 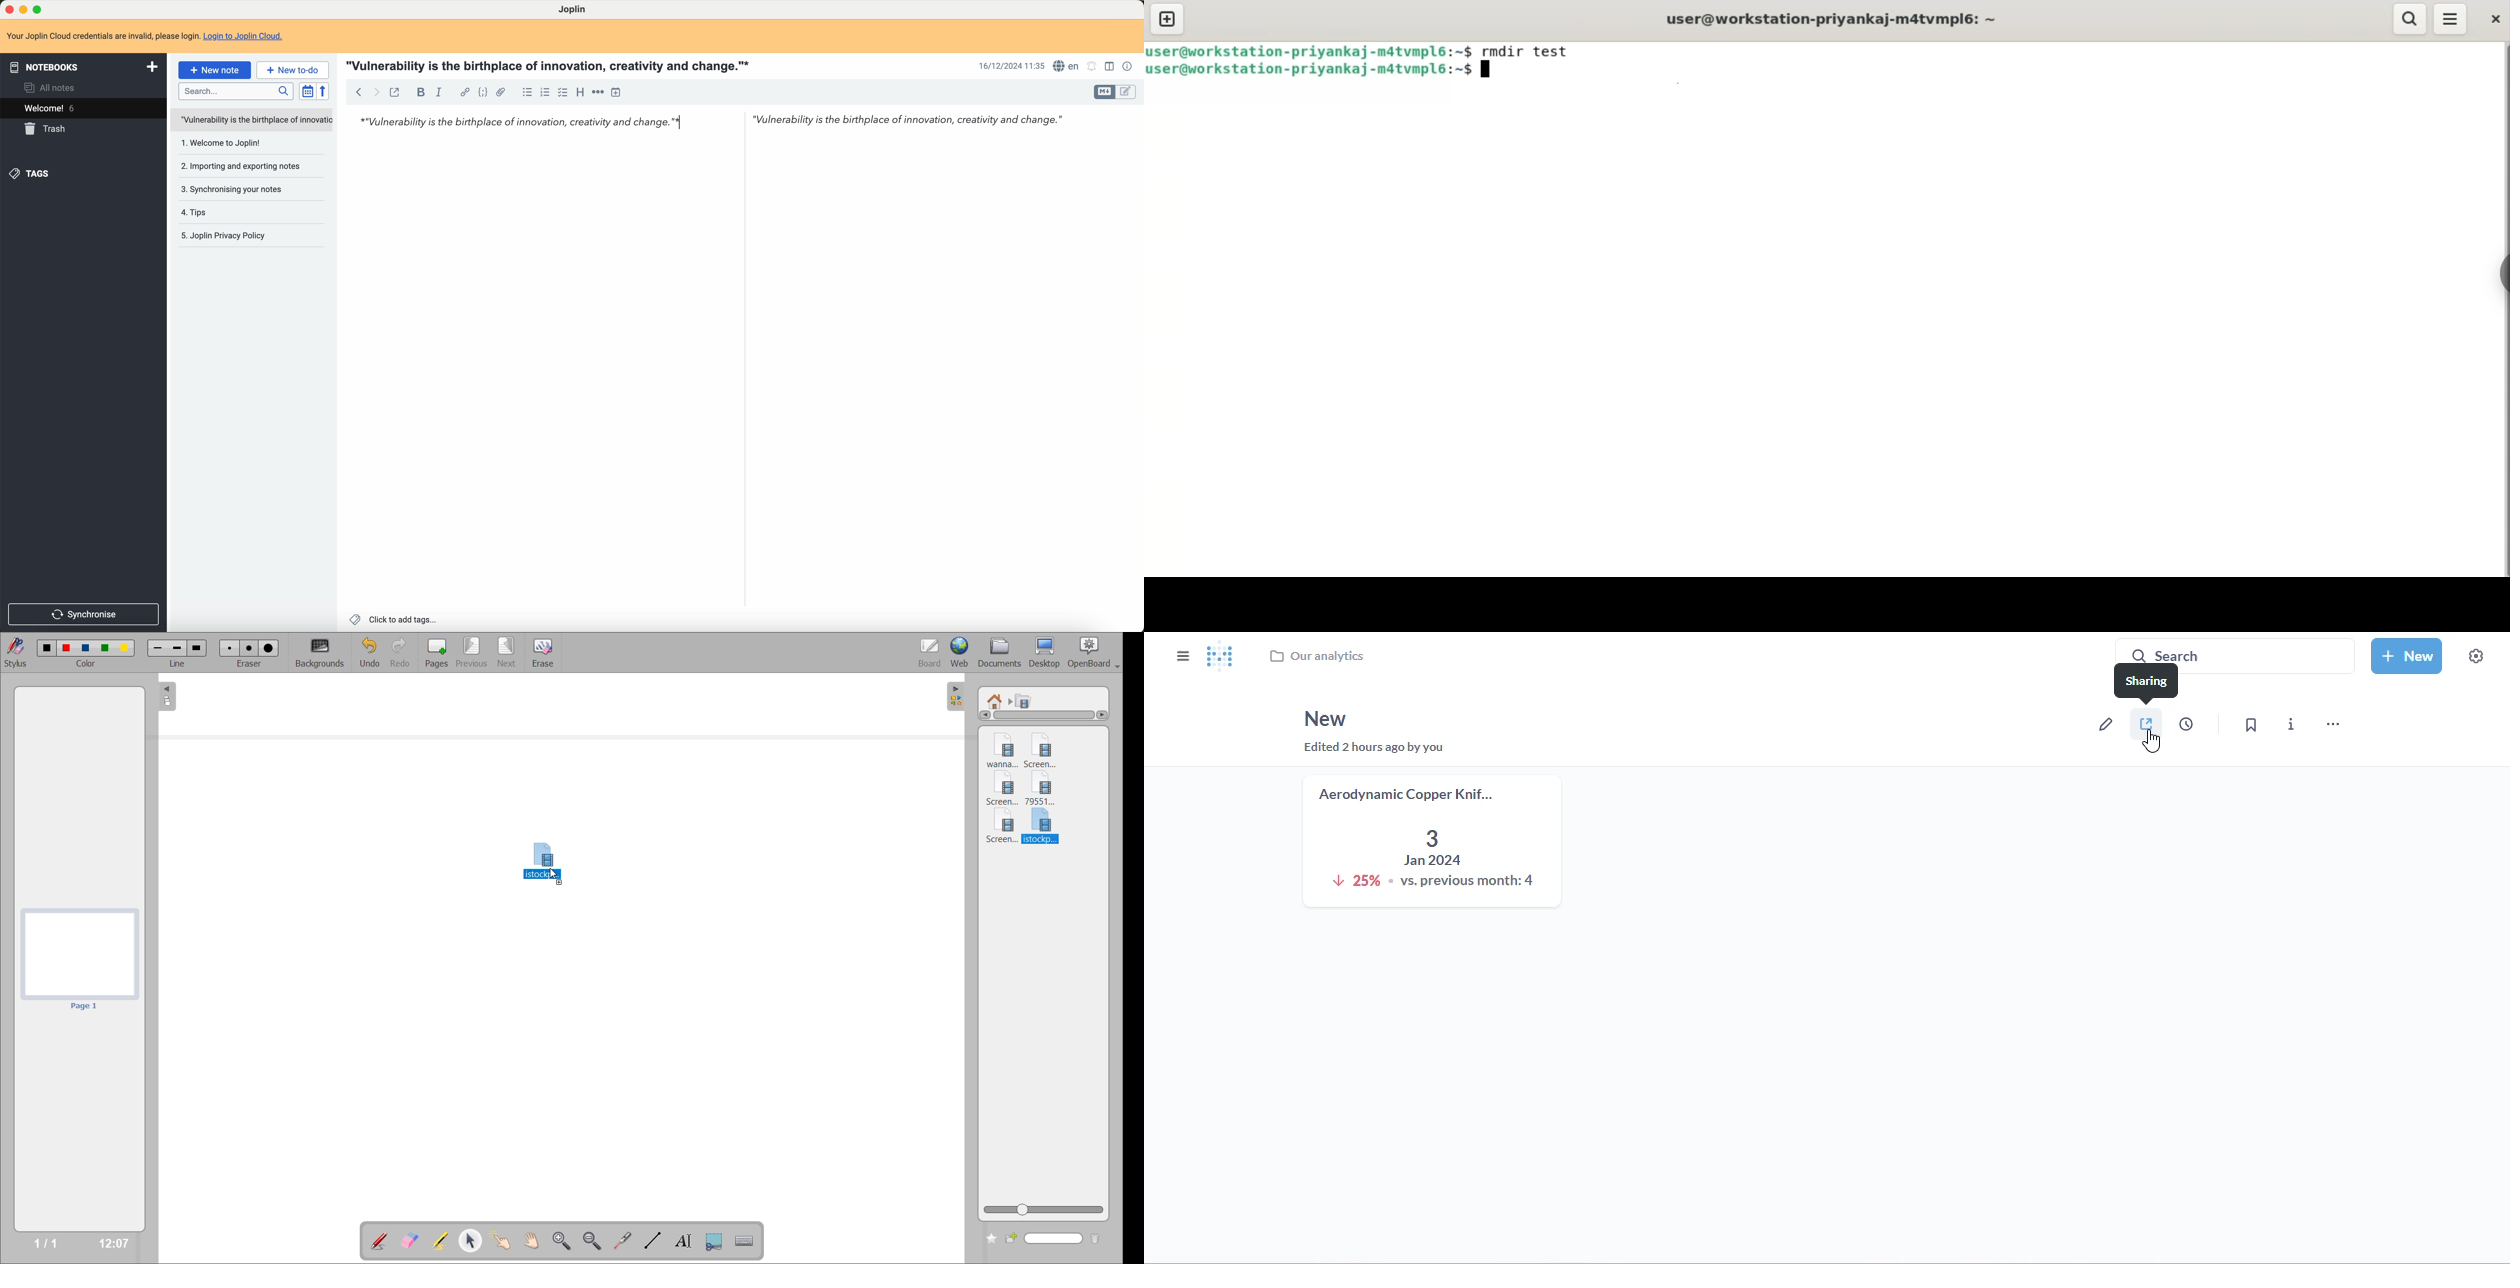 I want to click on note properties, so click(x=1128, y=66).